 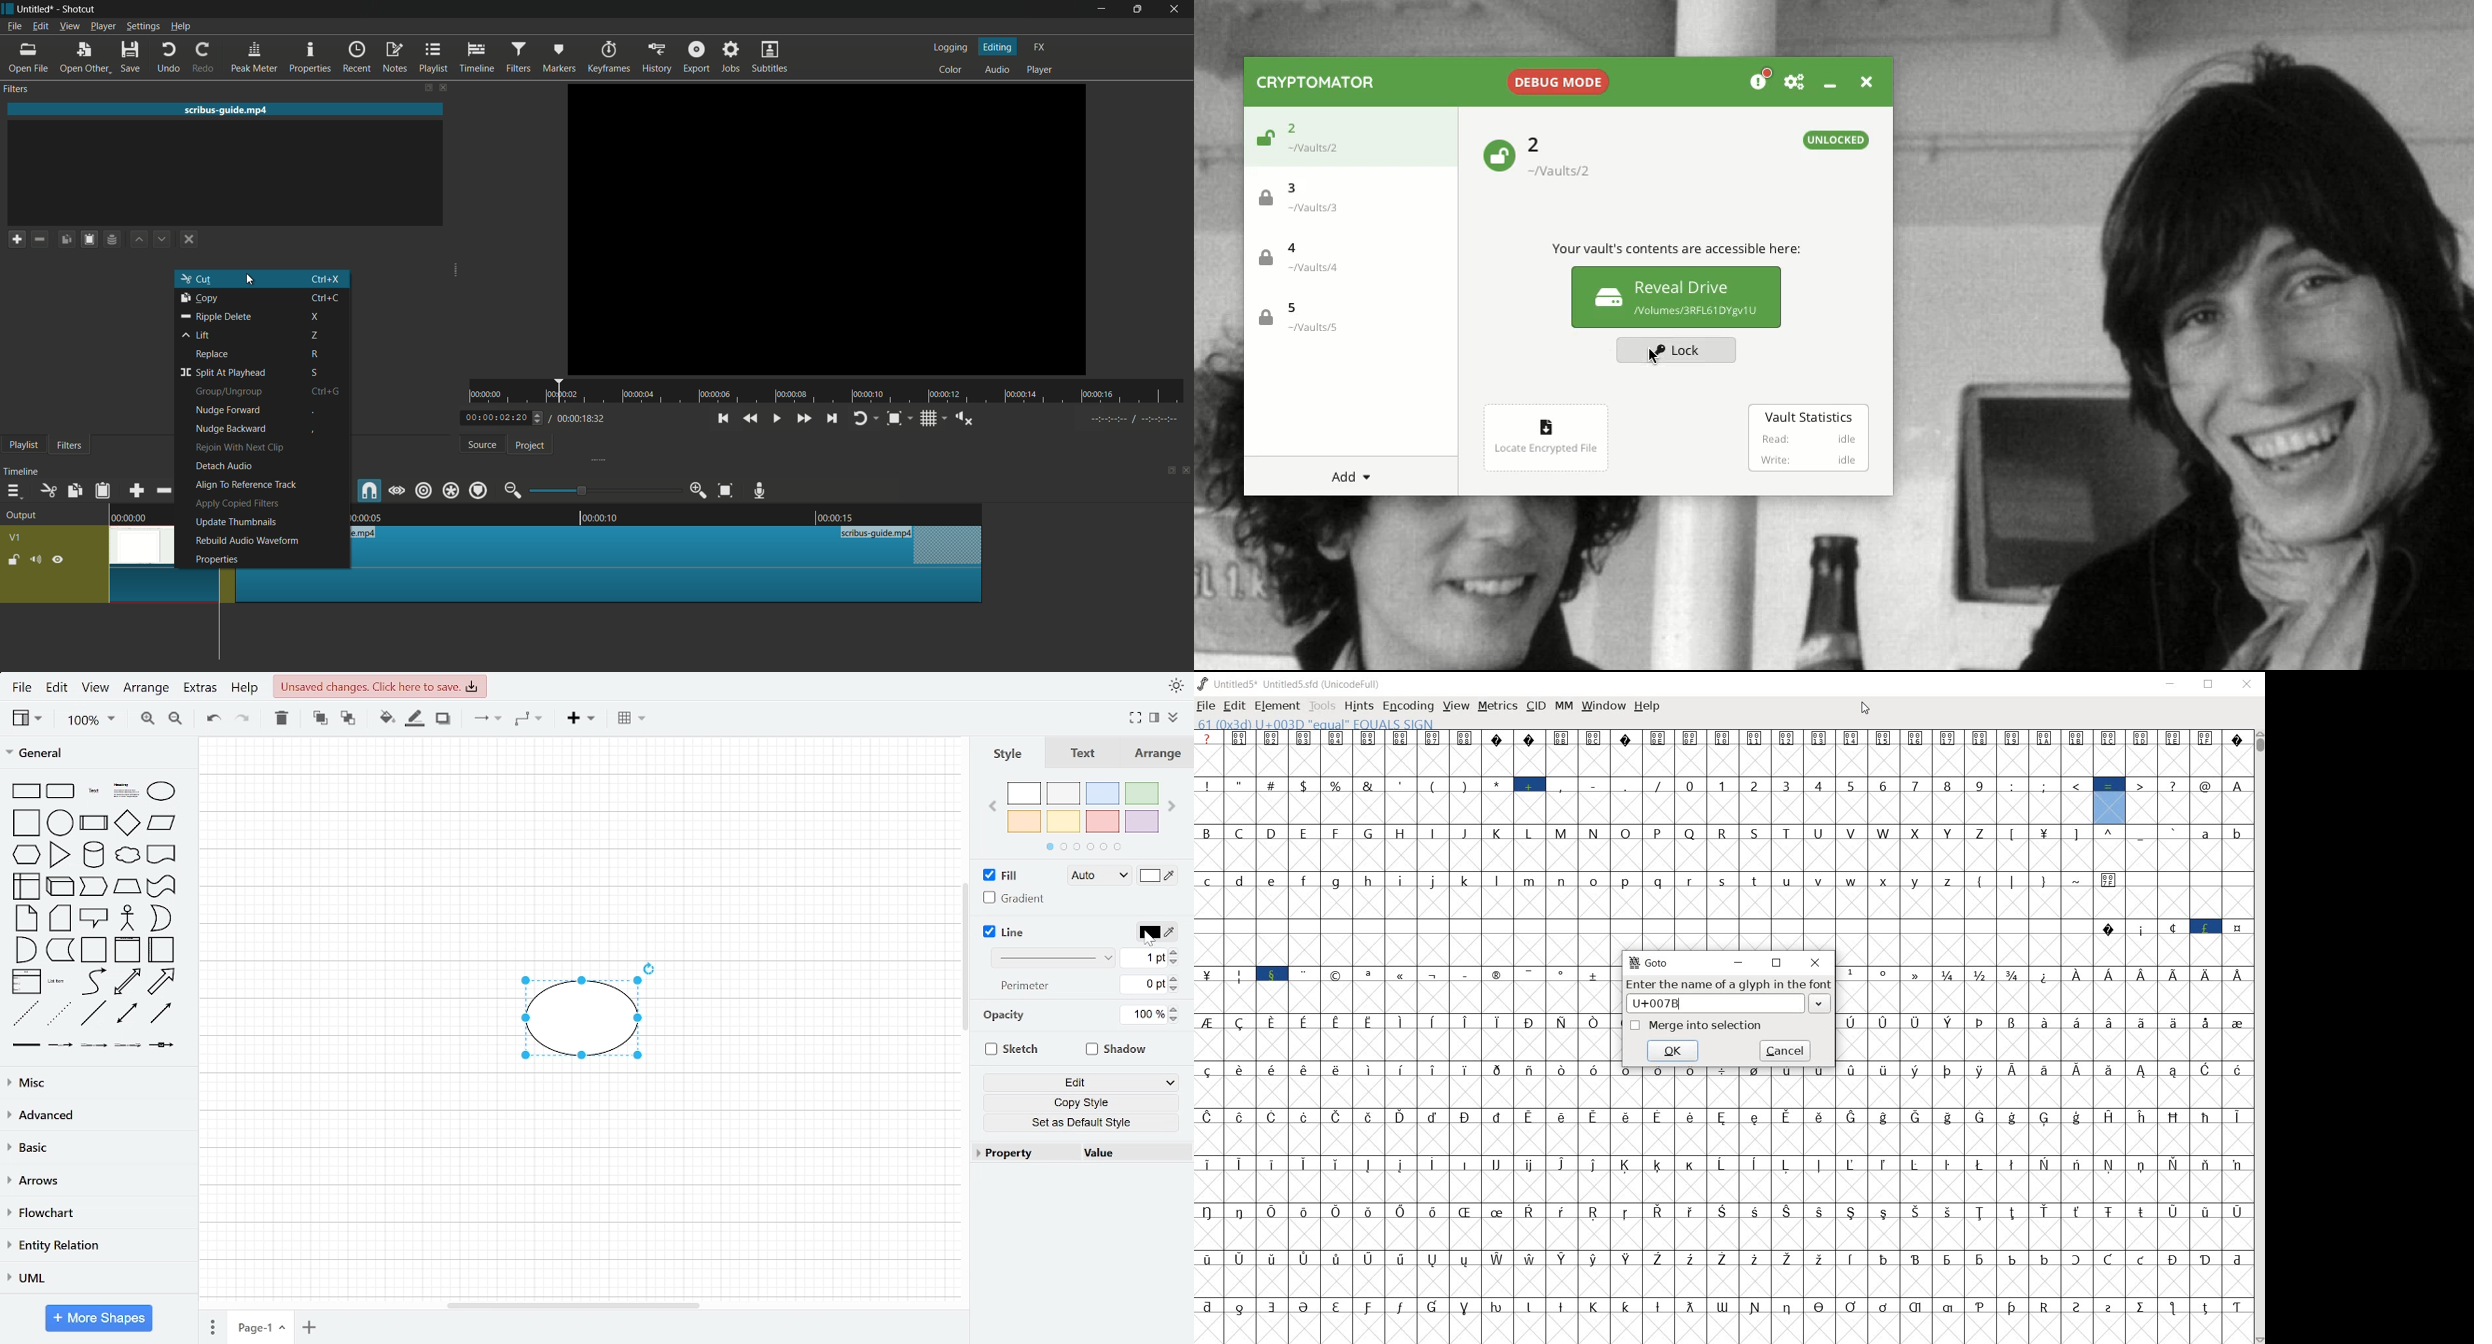 I want to click on triangle, so click(x=60, y=855).